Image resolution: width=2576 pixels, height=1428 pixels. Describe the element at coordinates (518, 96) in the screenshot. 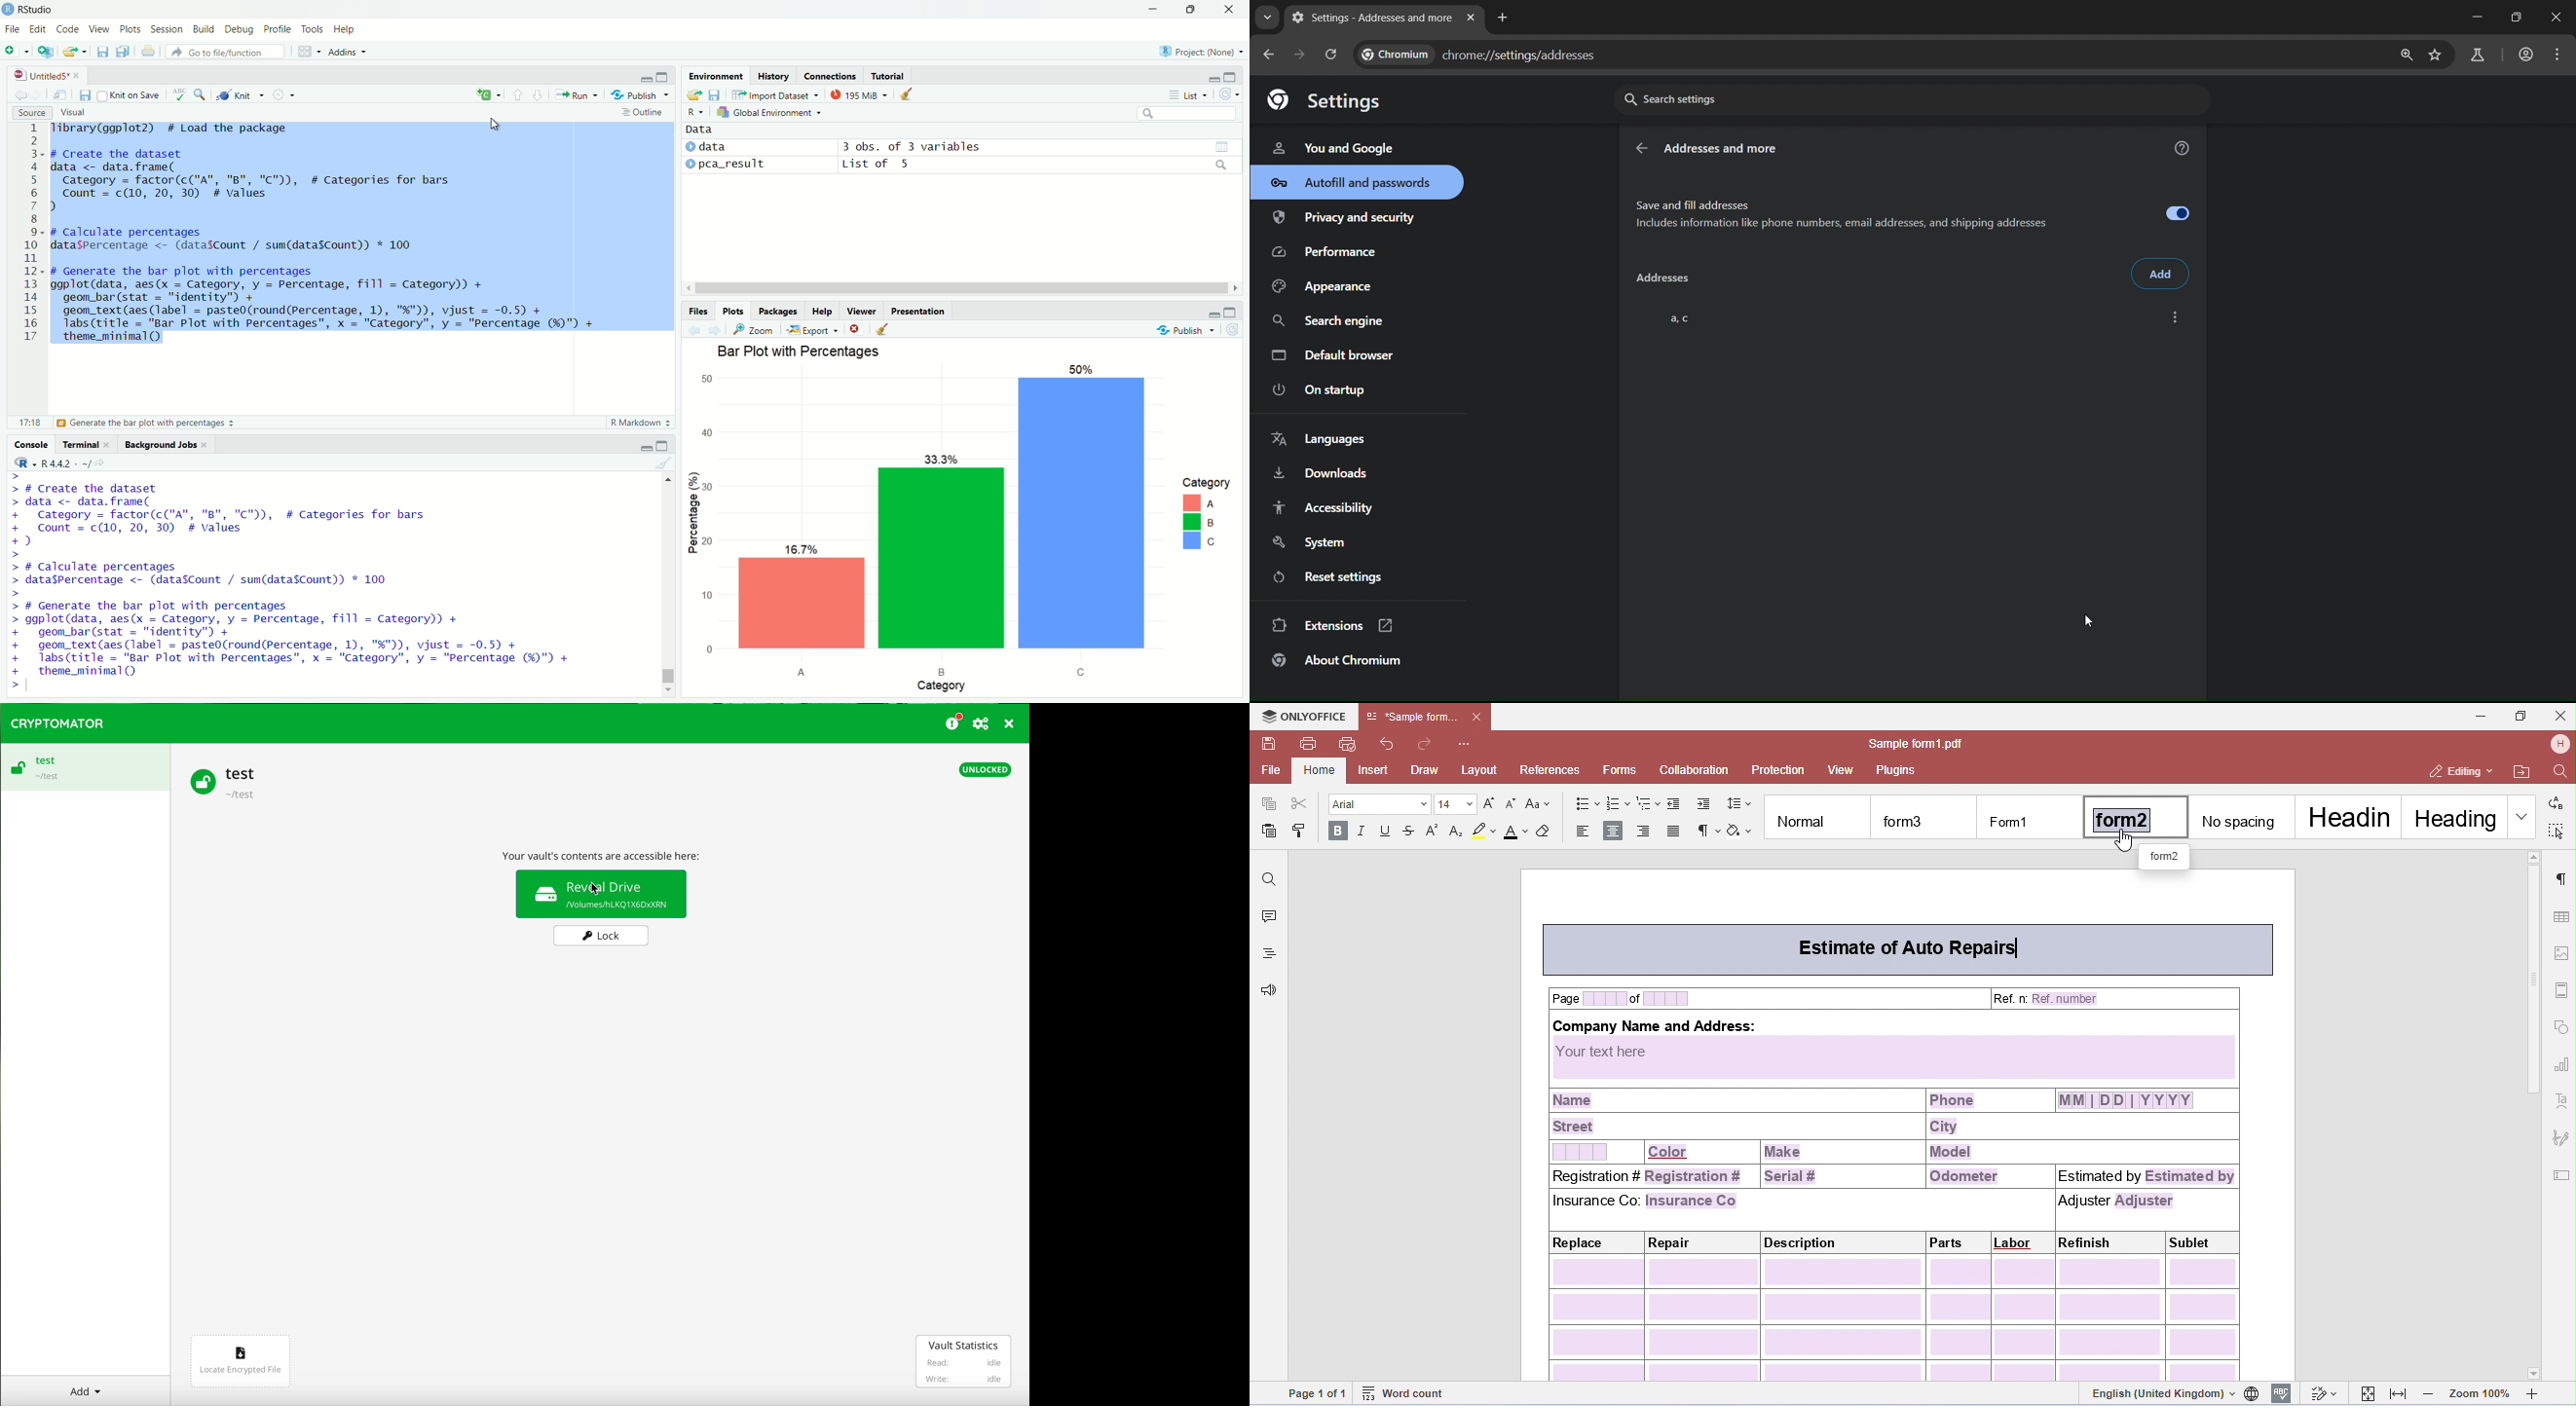

I see `go to previous section ` at that location.